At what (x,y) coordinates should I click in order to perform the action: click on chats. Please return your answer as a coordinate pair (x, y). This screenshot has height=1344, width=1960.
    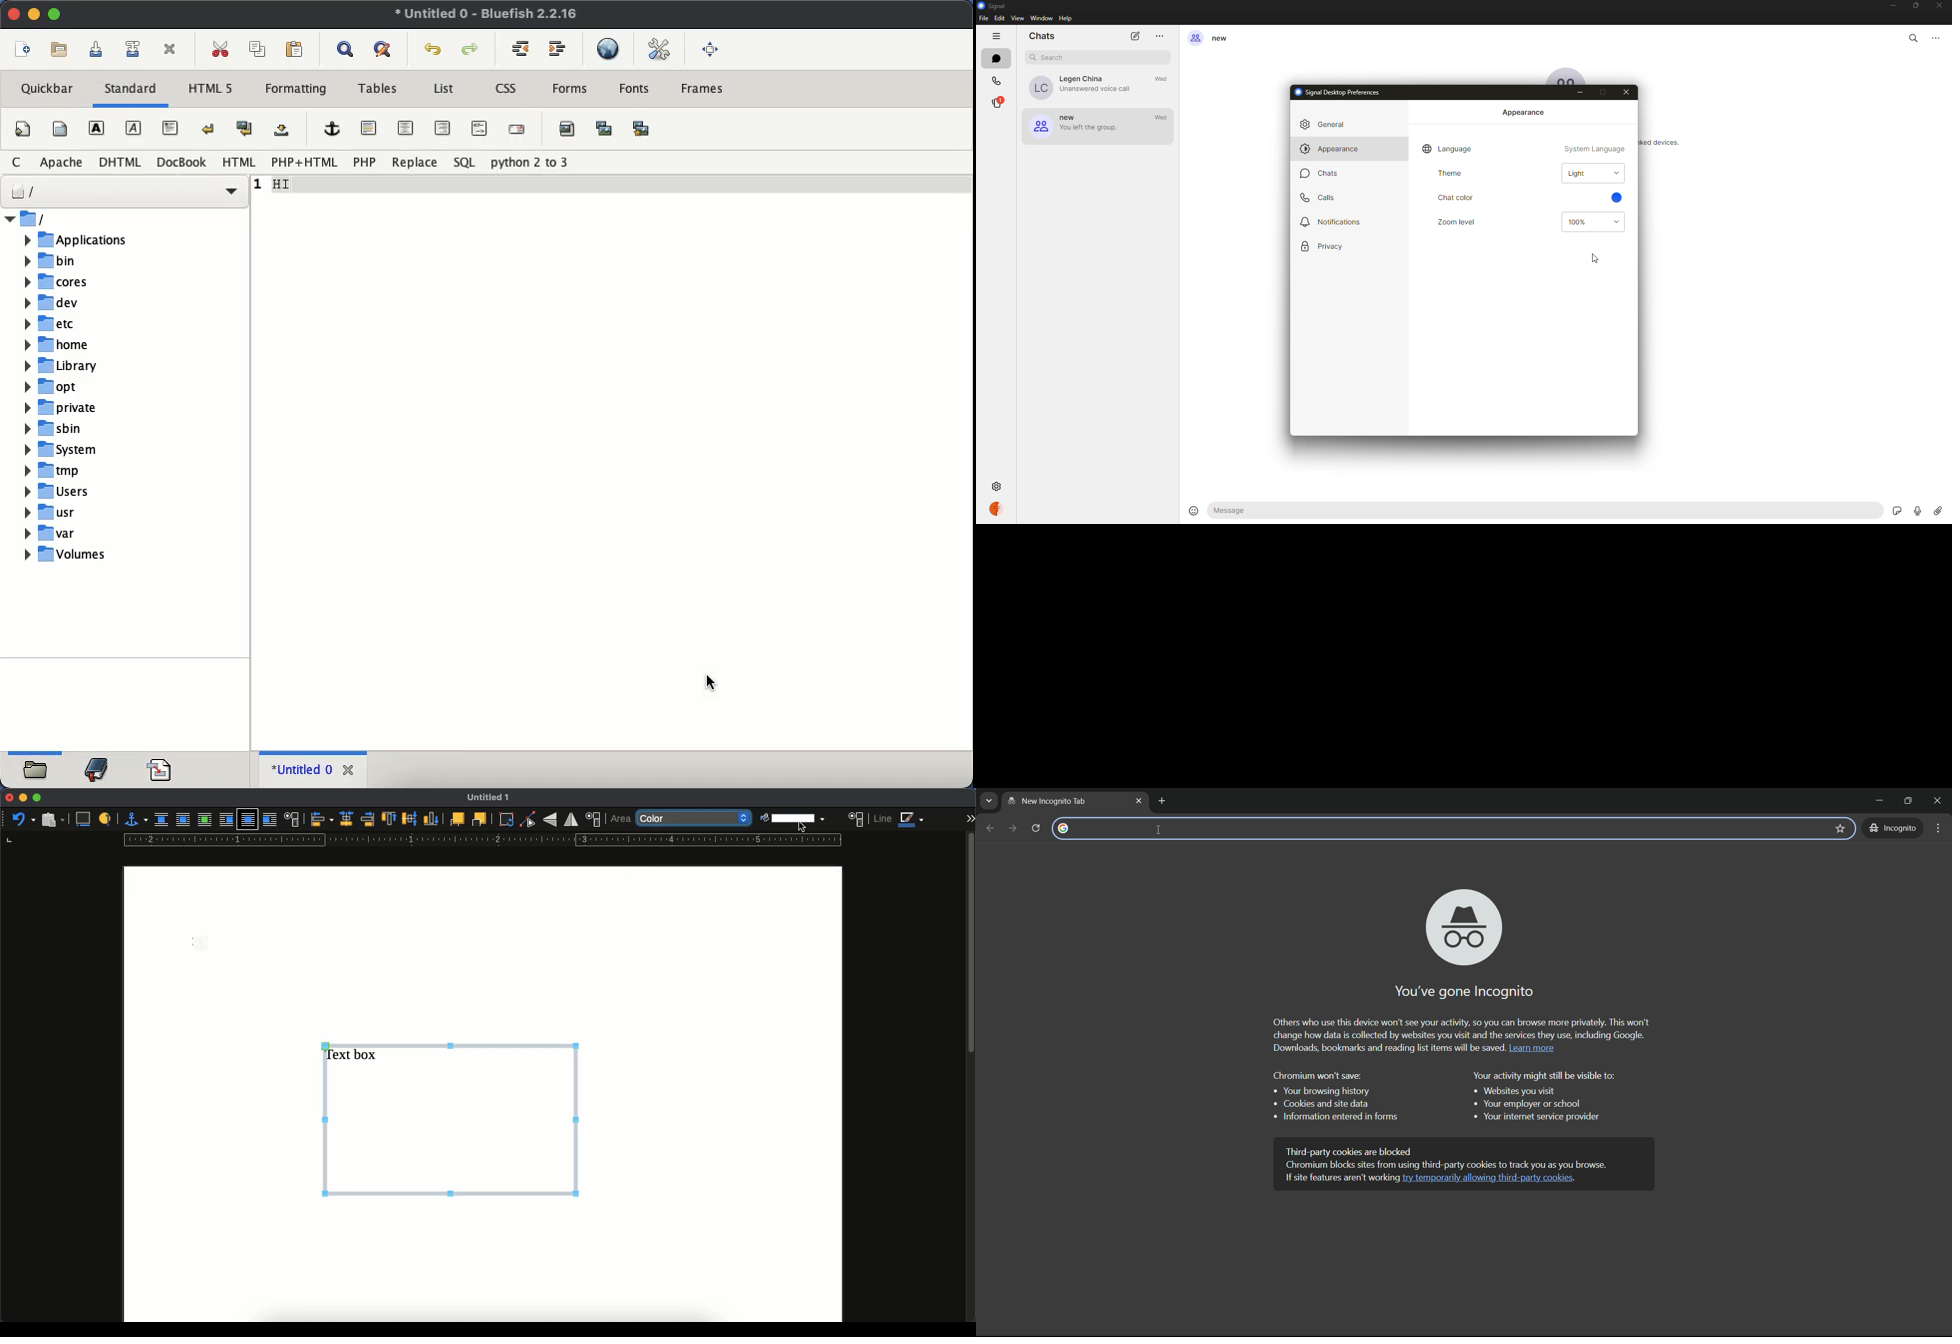
    Looking at the image, I should click on (1321, 175).